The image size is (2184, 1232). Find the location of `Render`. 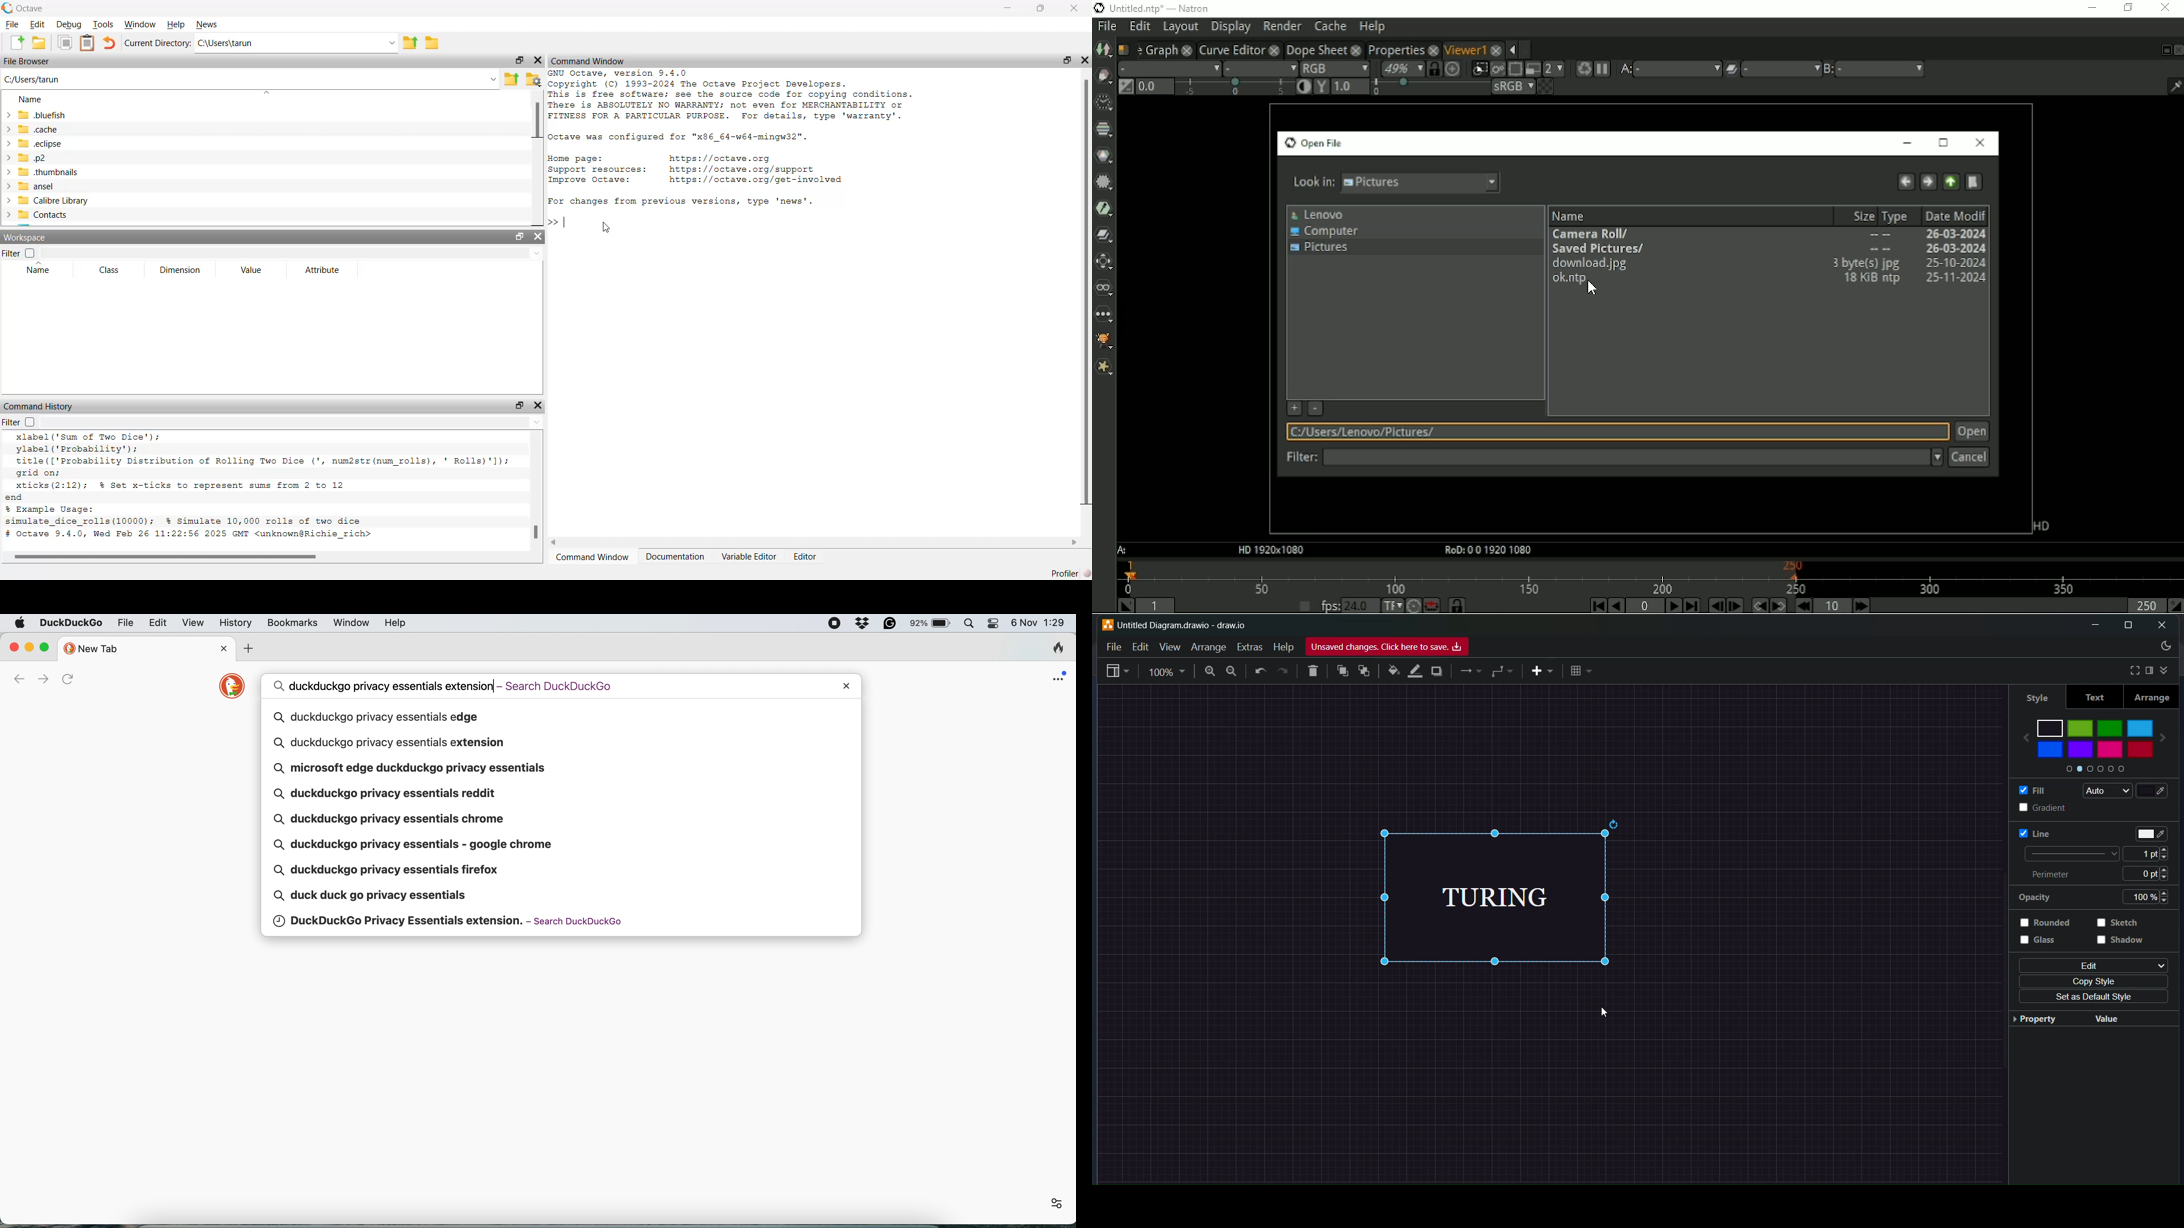

Render is located at coordinates (1282, 25).